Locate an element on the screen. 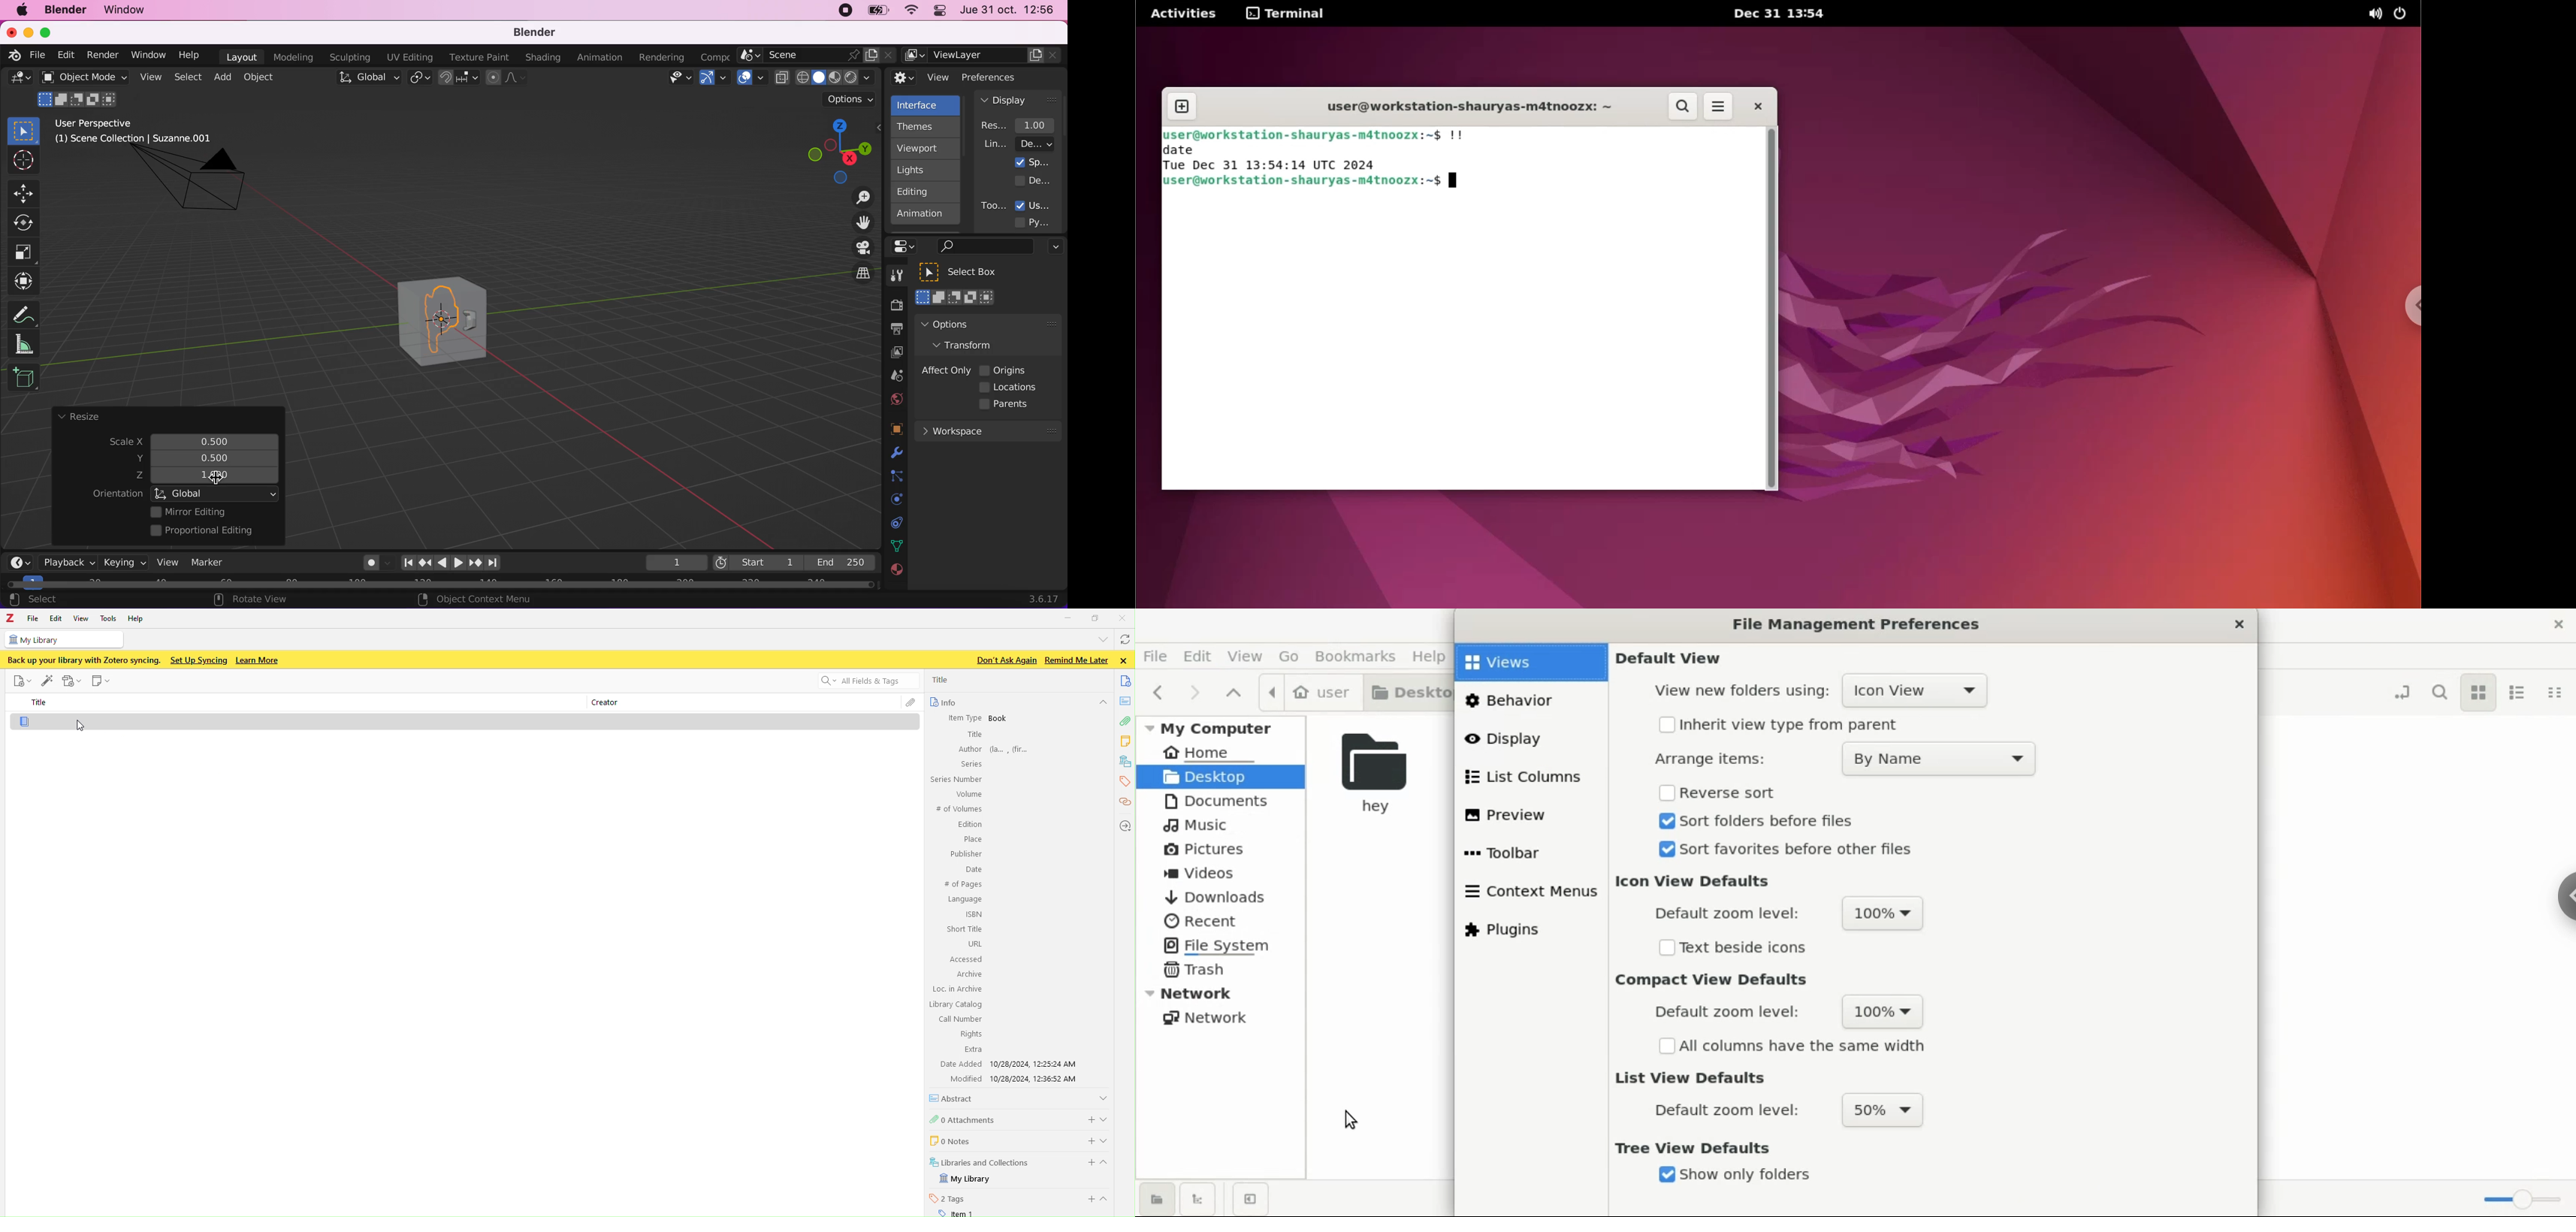 The width and height of the screenshot is (2576, 1232). Language is located at coordinates (965, 900).